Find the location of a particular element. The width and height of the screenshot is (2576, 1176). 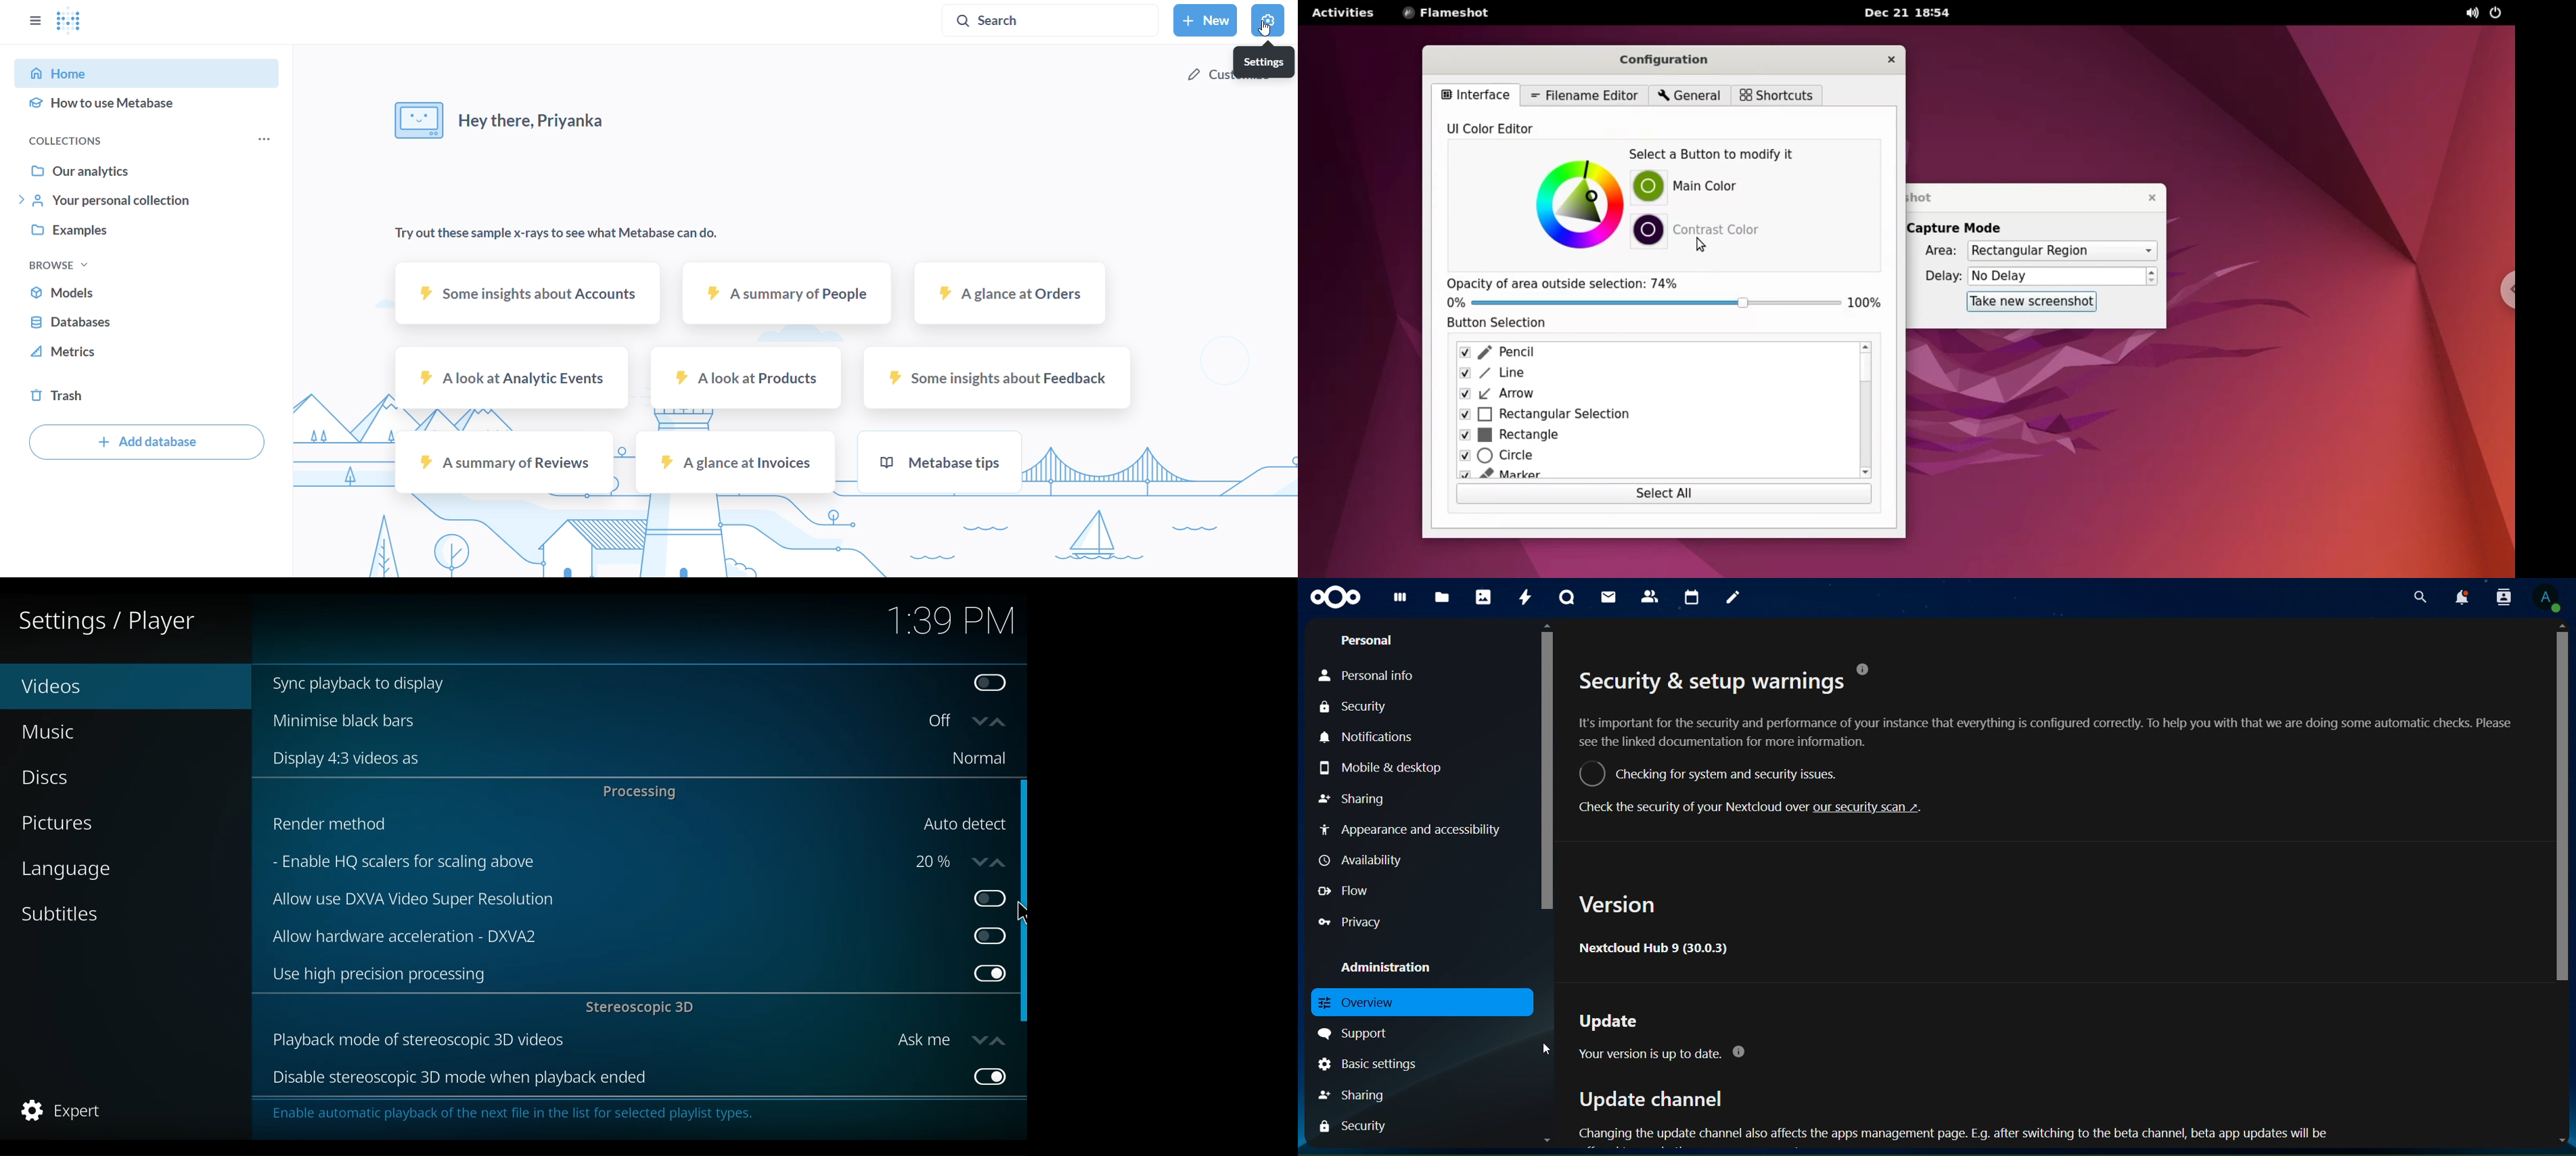

Ask me is located at coordinates (924, 1040).